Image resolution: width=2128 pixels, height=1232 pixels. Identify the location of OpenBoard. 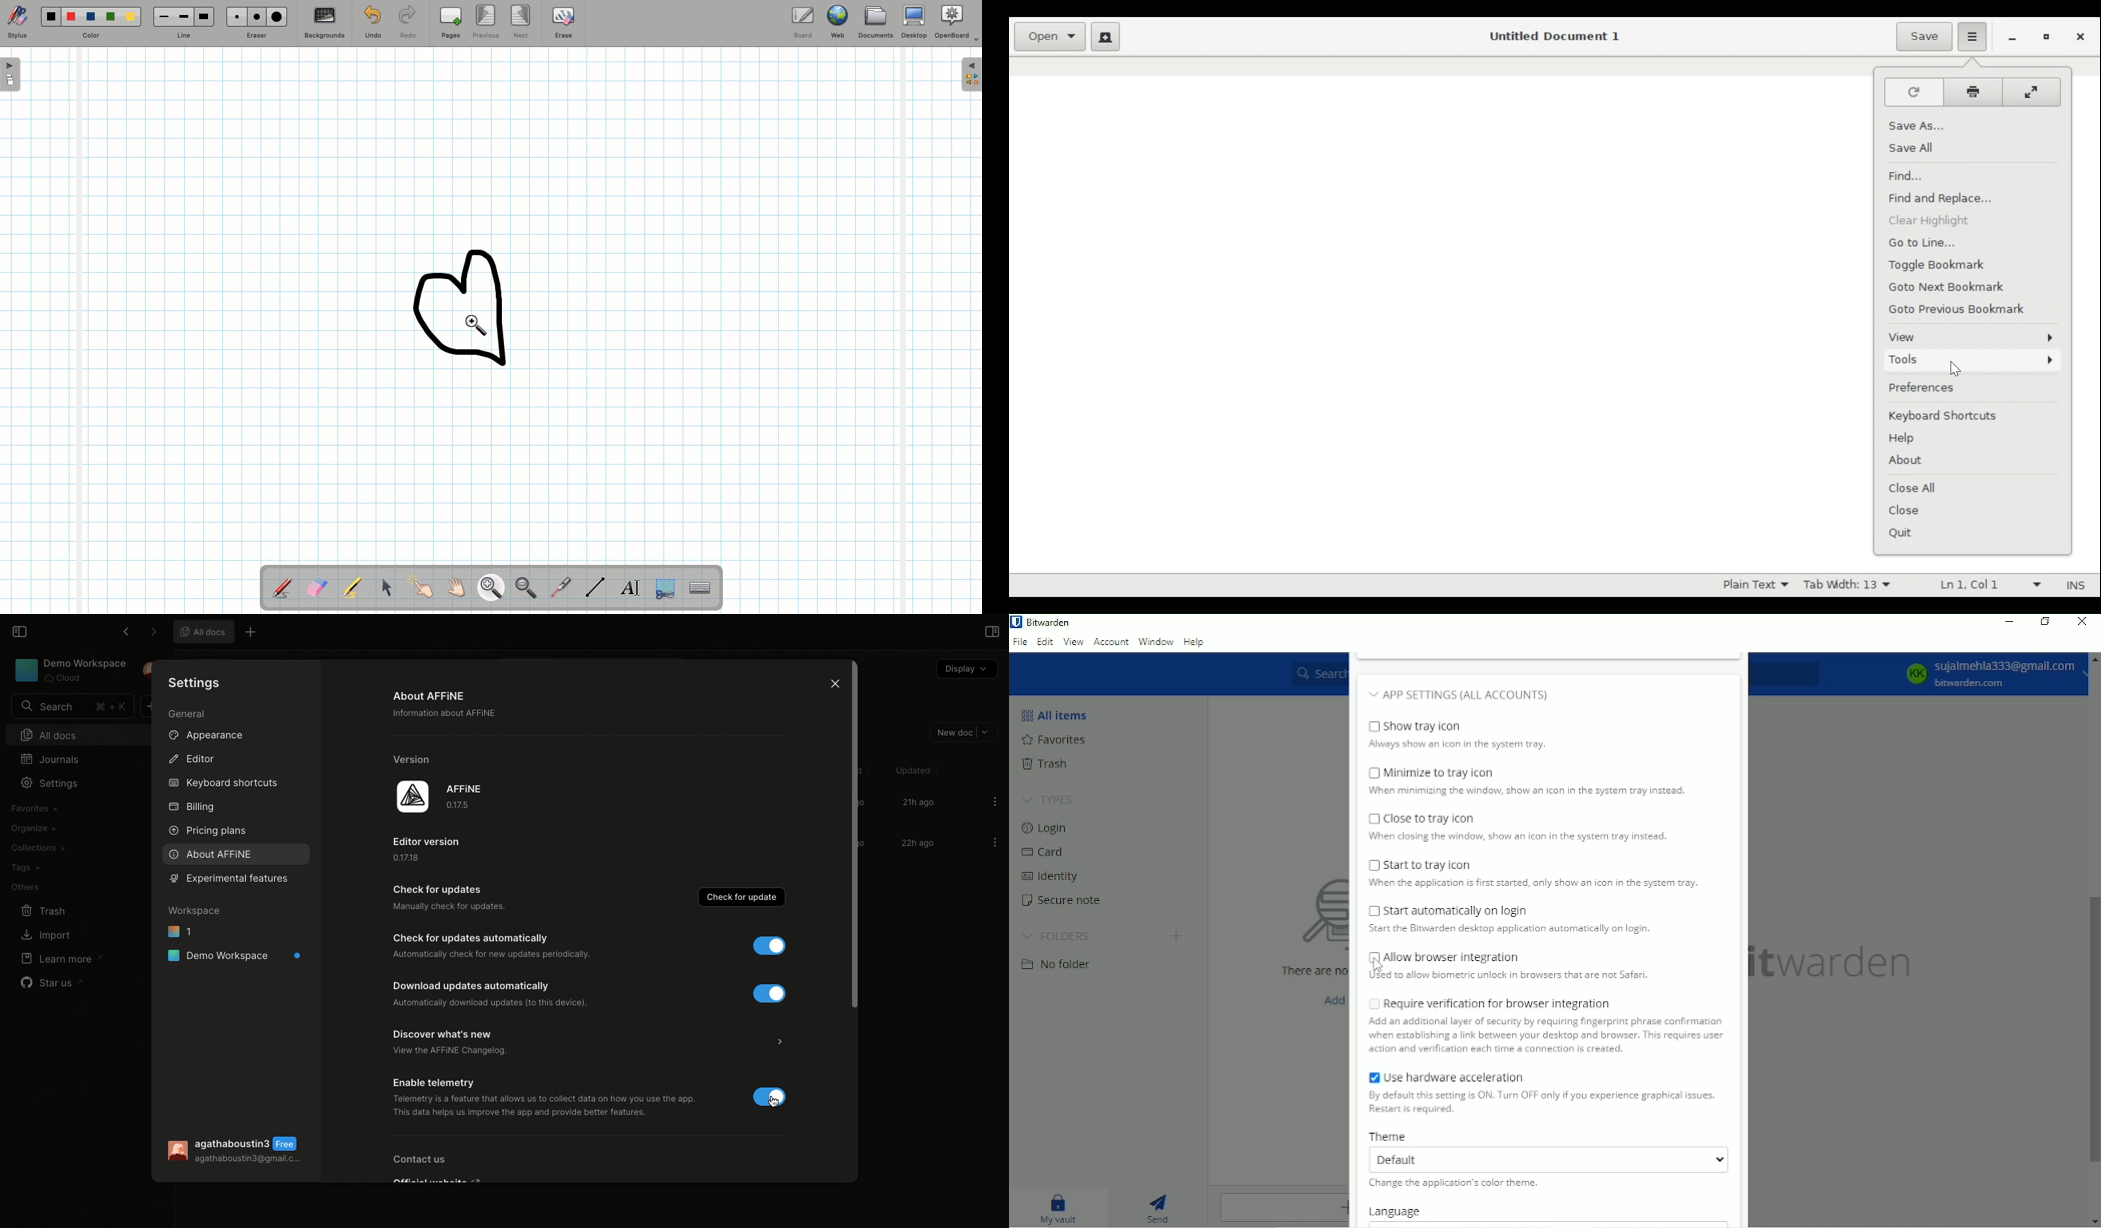
(957, 24).